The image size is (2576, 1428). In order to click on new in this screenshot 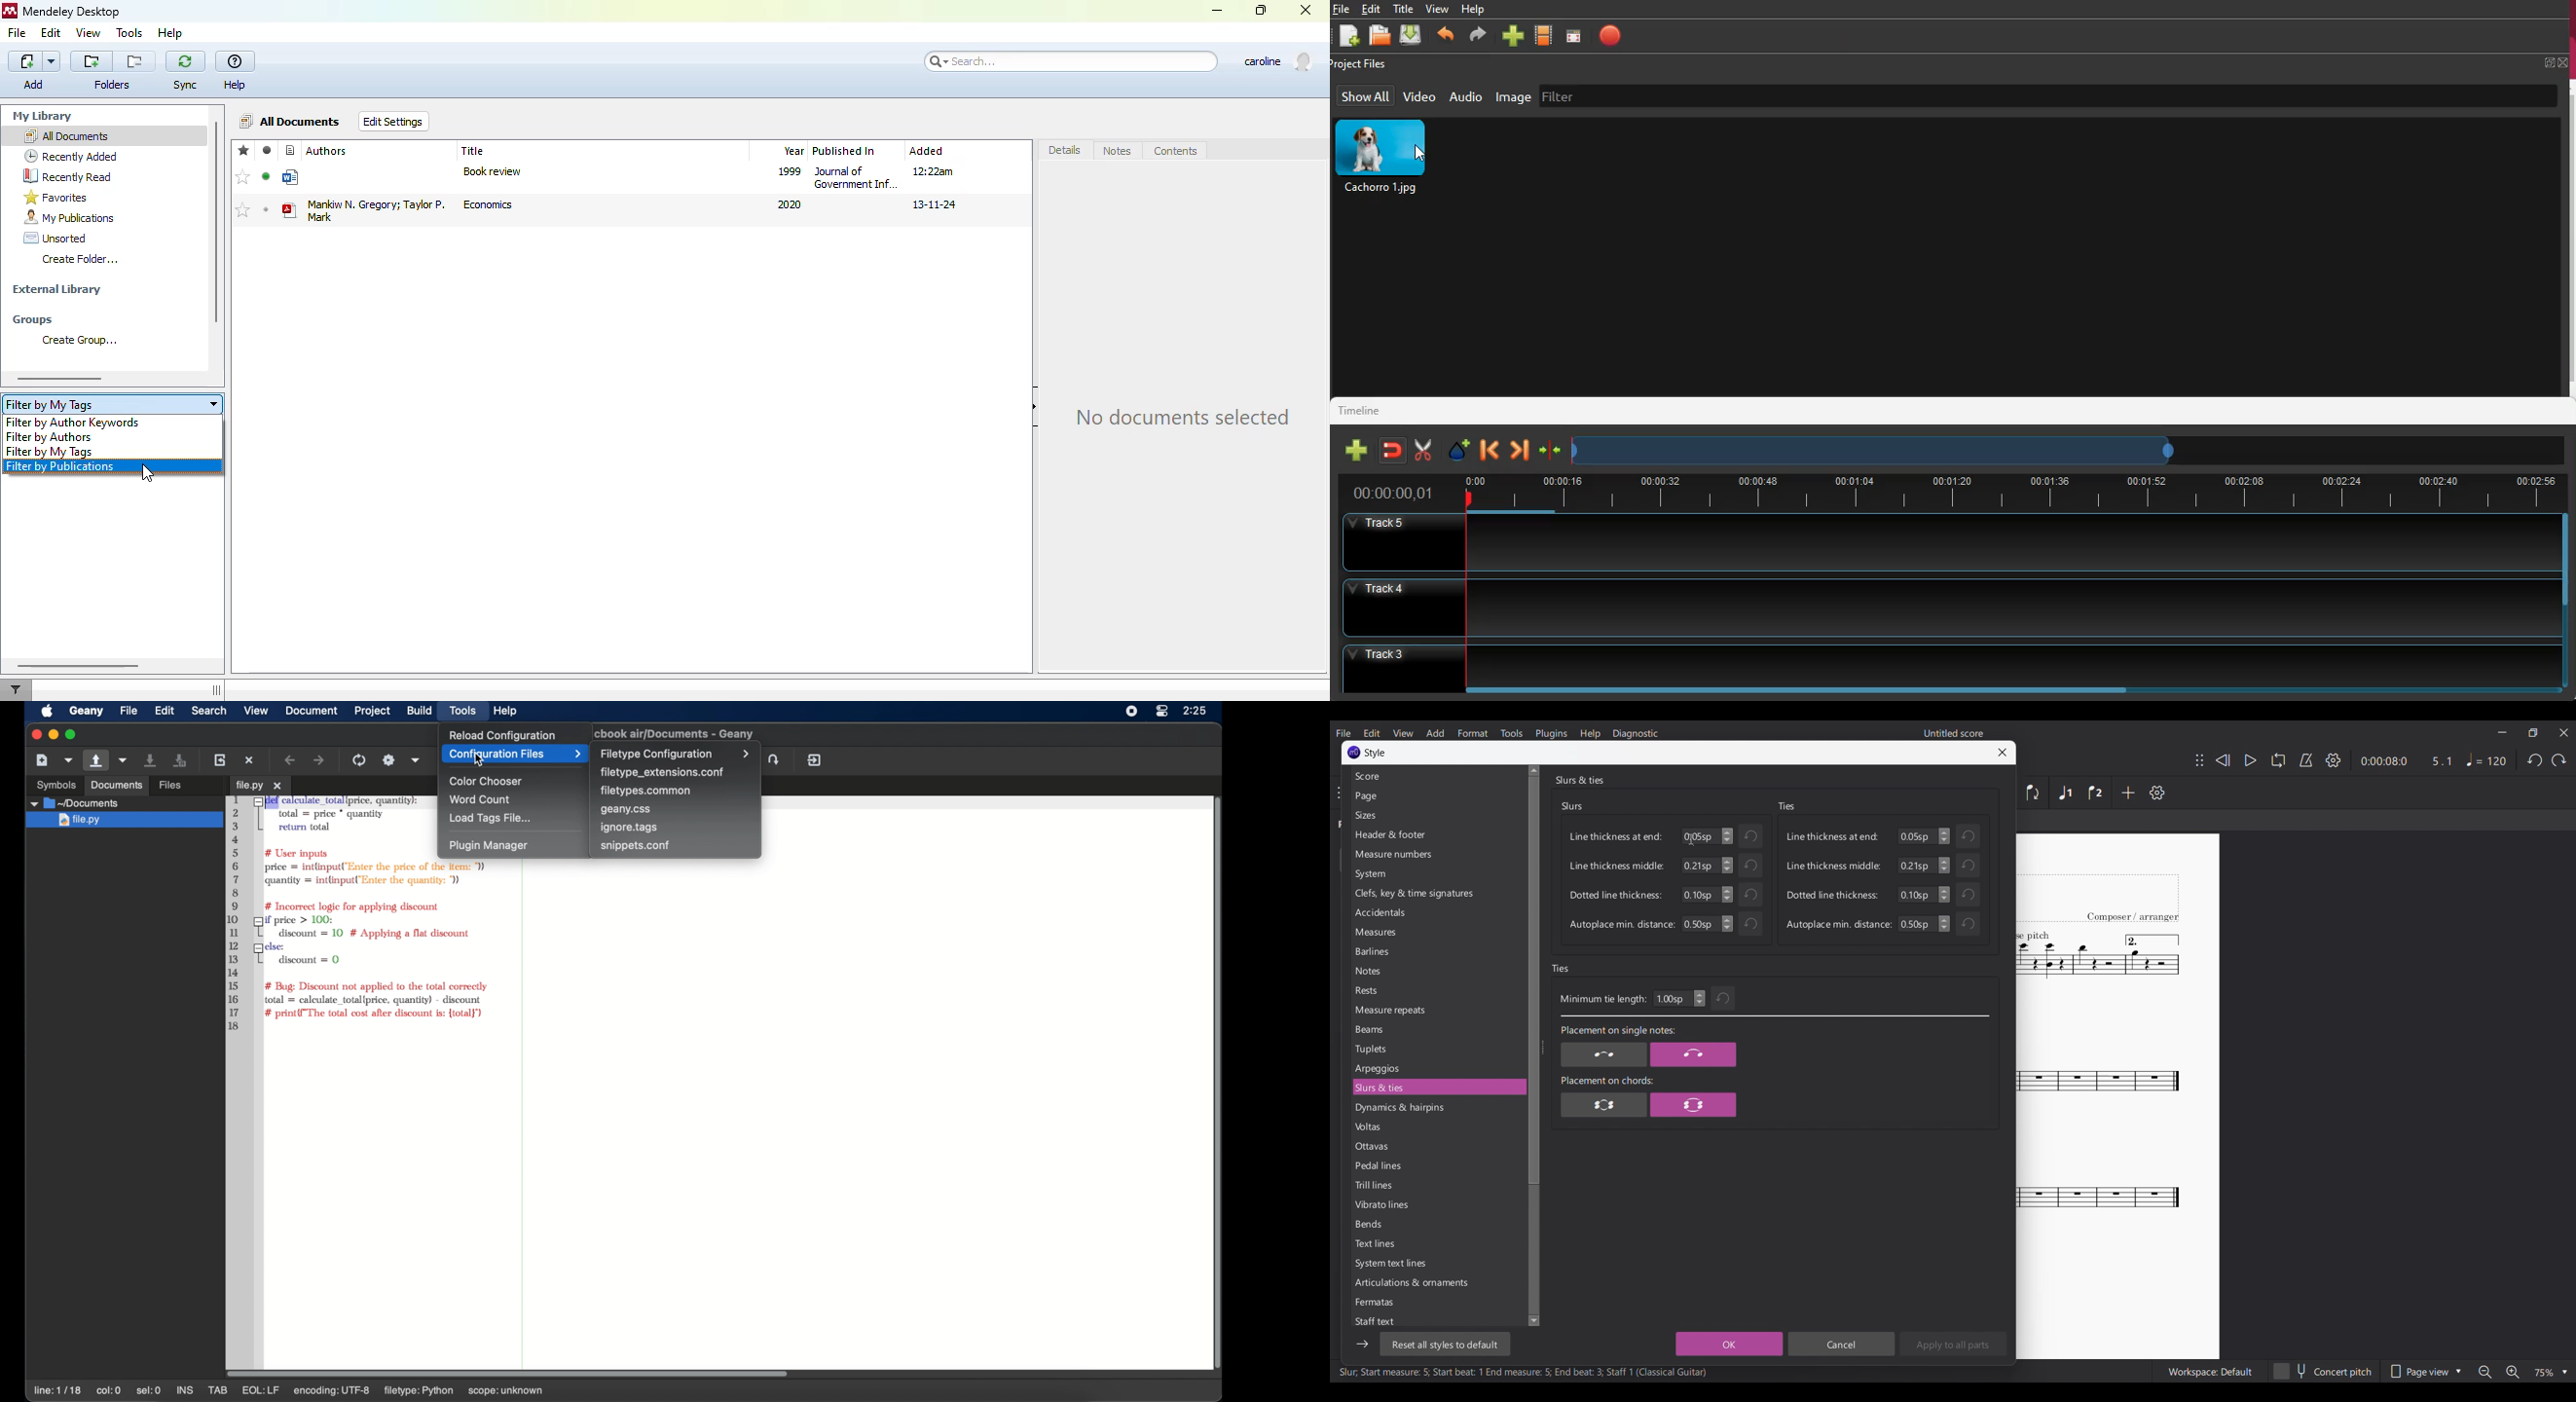, I will do `click(1356, 450)`.